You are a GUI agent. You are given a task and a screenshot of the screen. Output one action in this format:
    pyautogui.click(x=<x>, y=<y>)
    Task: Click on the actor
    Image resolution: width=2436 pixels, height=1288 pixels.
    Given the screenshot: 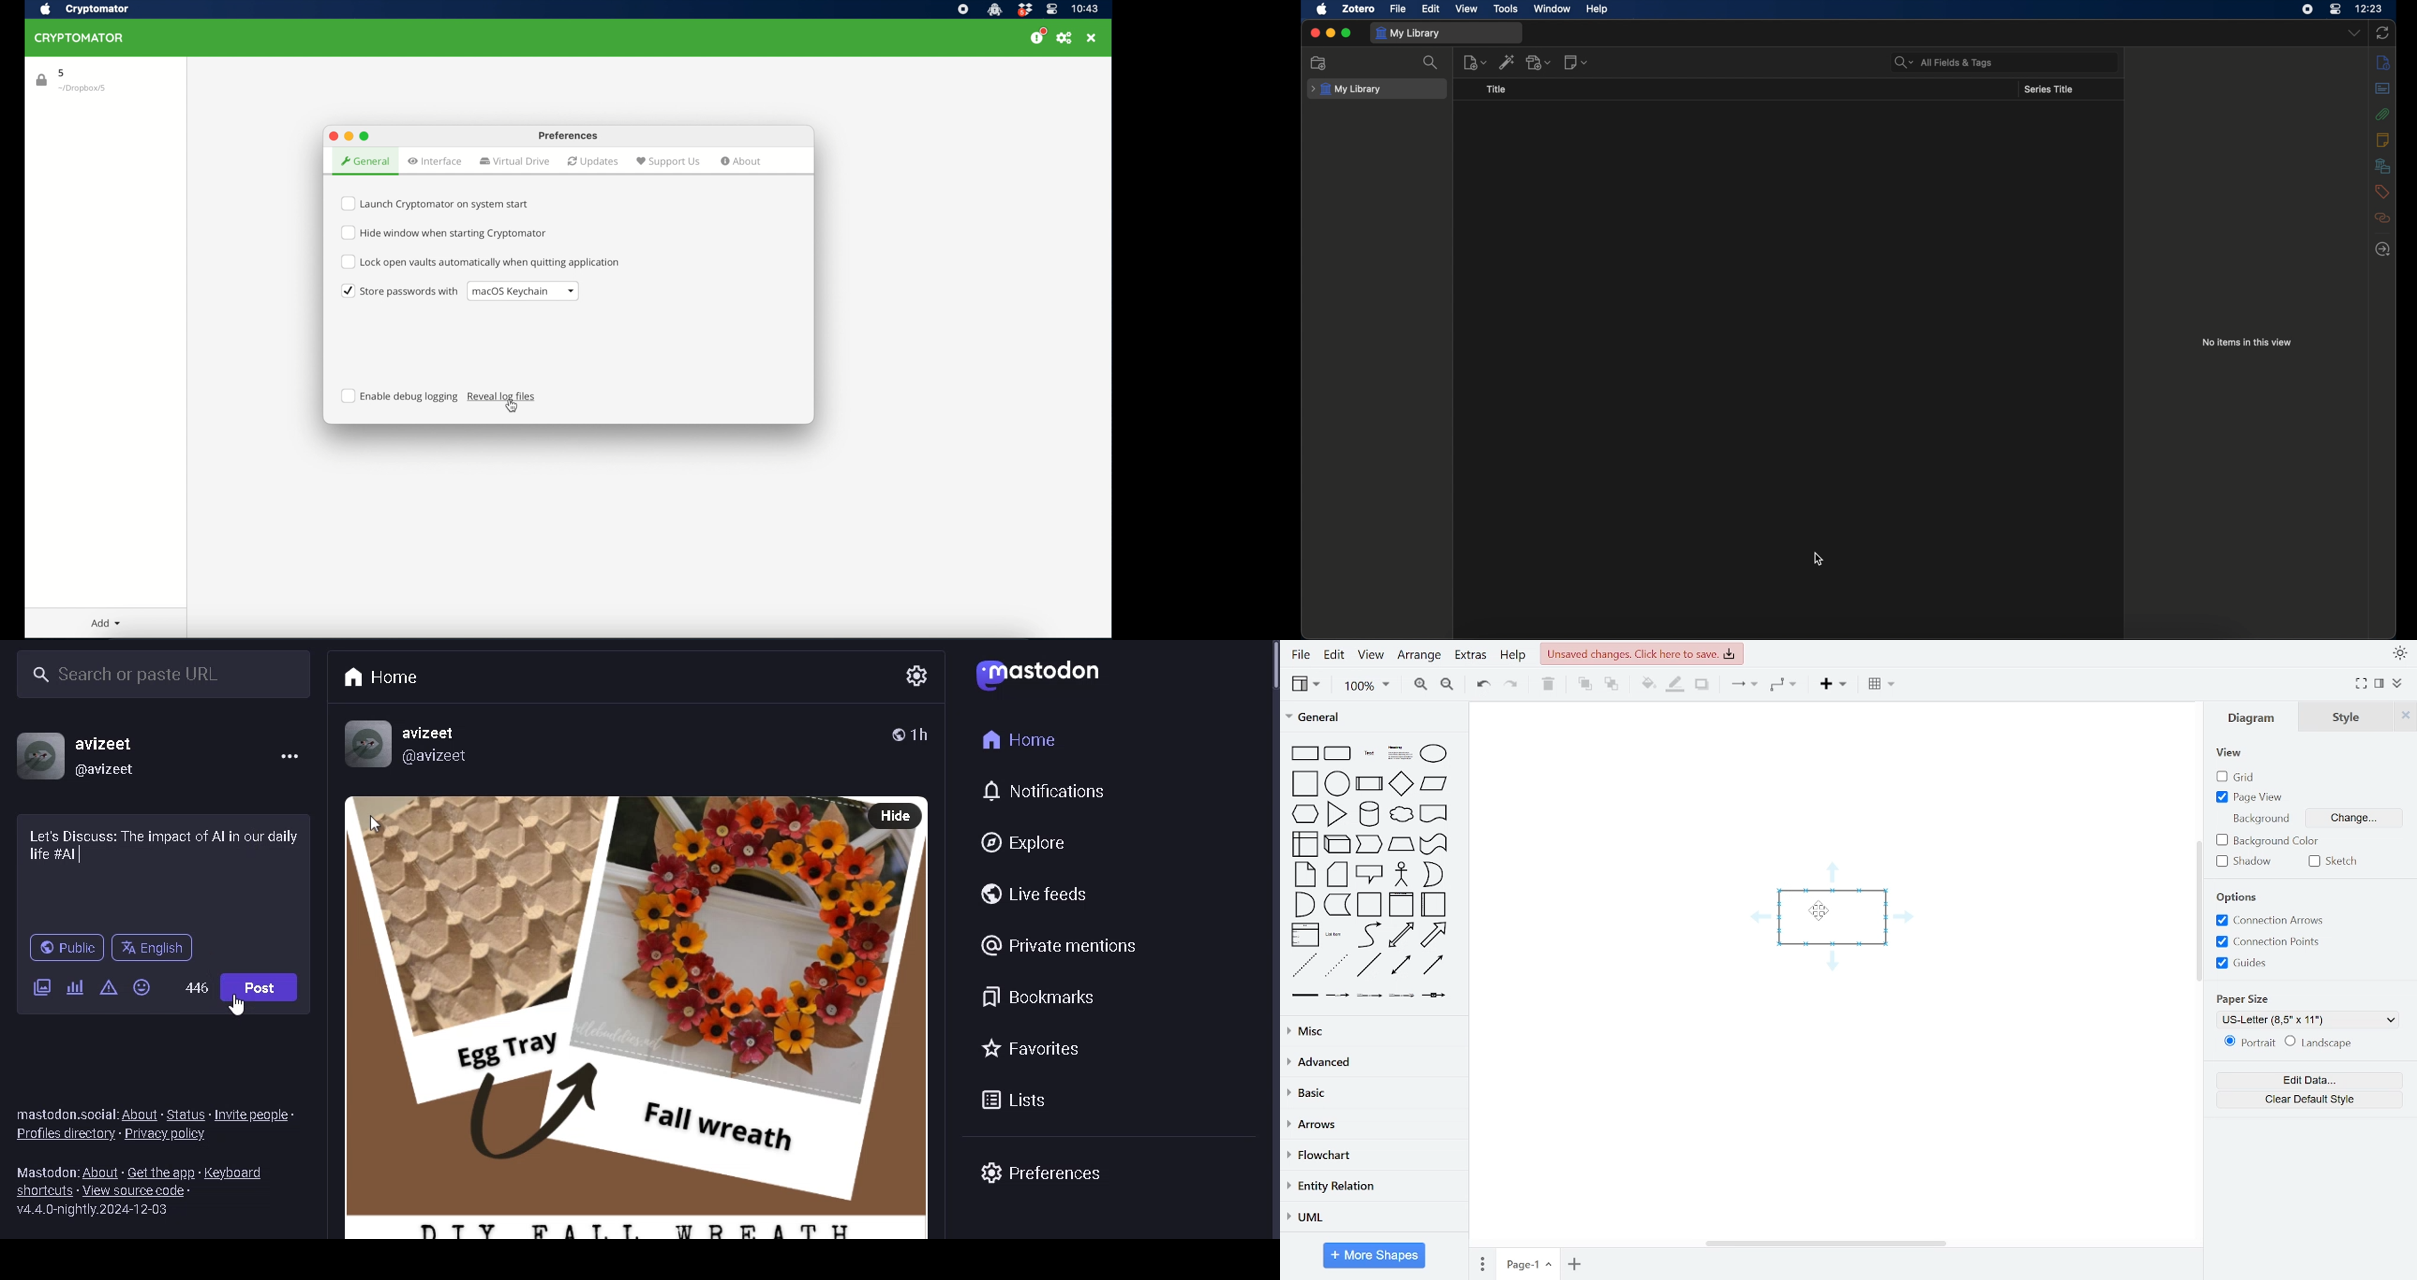 What is the action you would take?
    pyautogui.click(x=1401, y=874)
    